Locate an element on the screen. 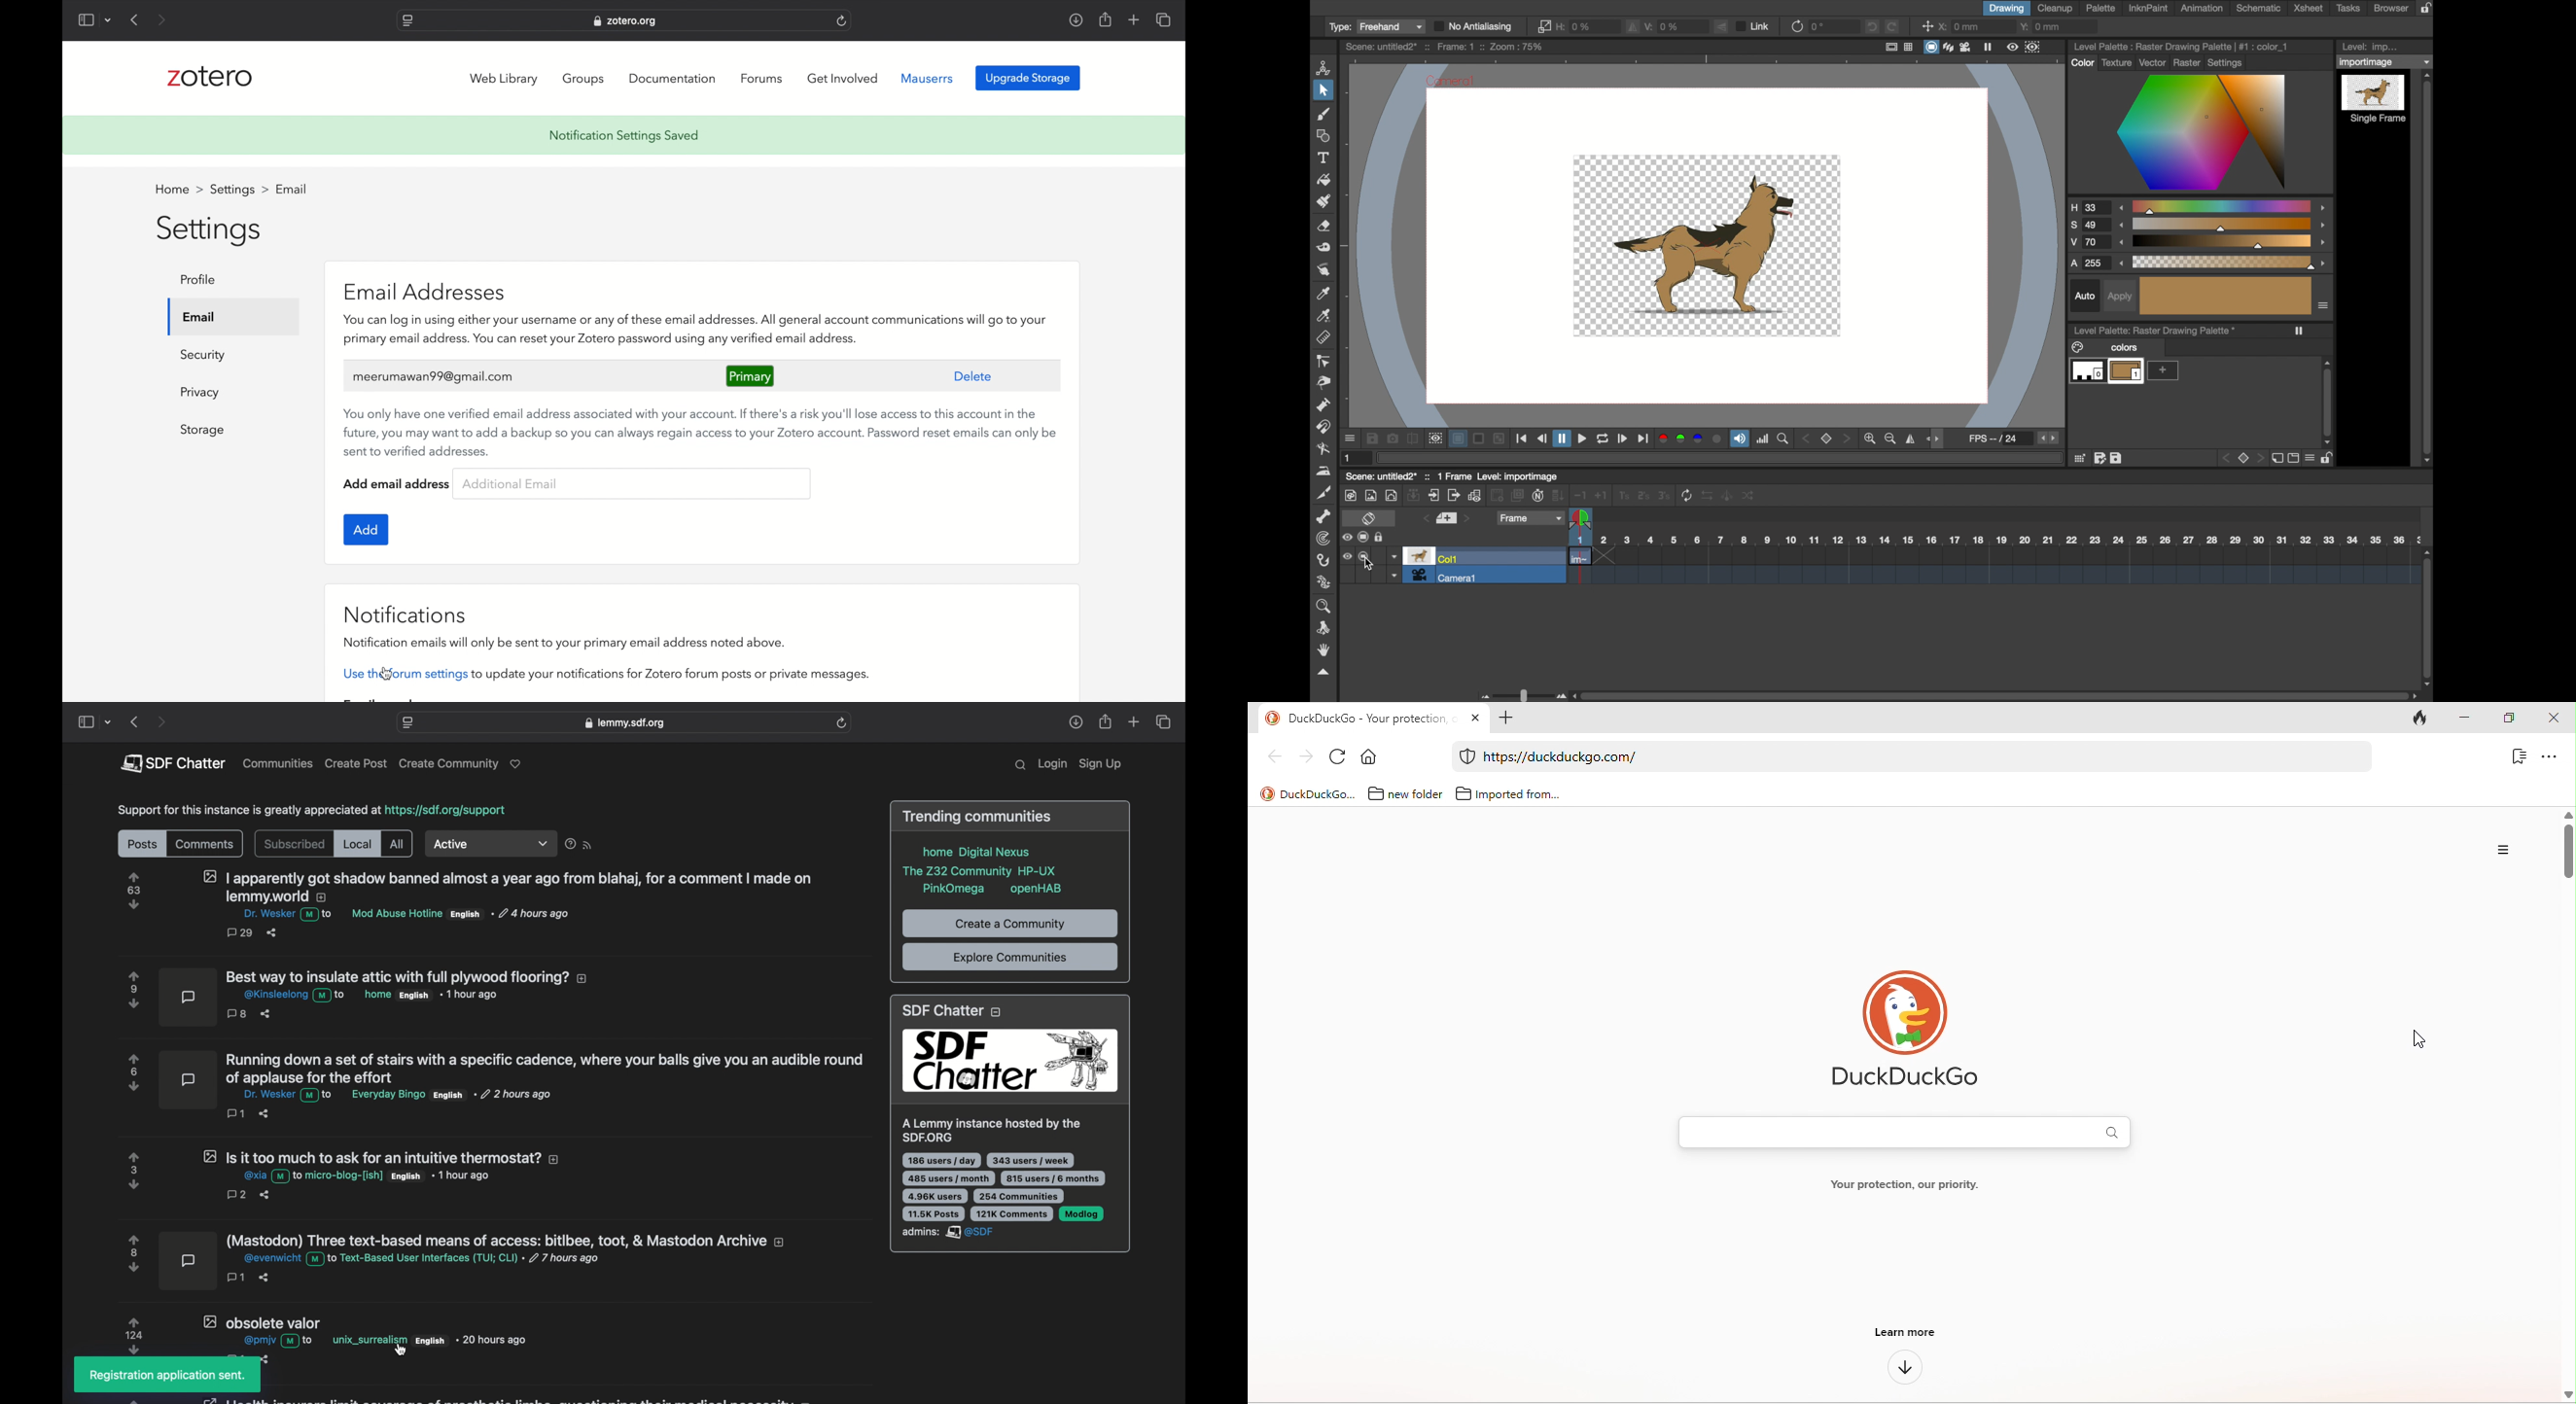 Image resolution: width=2576 pixels, height=1428 pixels. upgrade storage is located at coordinates (1028, 79).